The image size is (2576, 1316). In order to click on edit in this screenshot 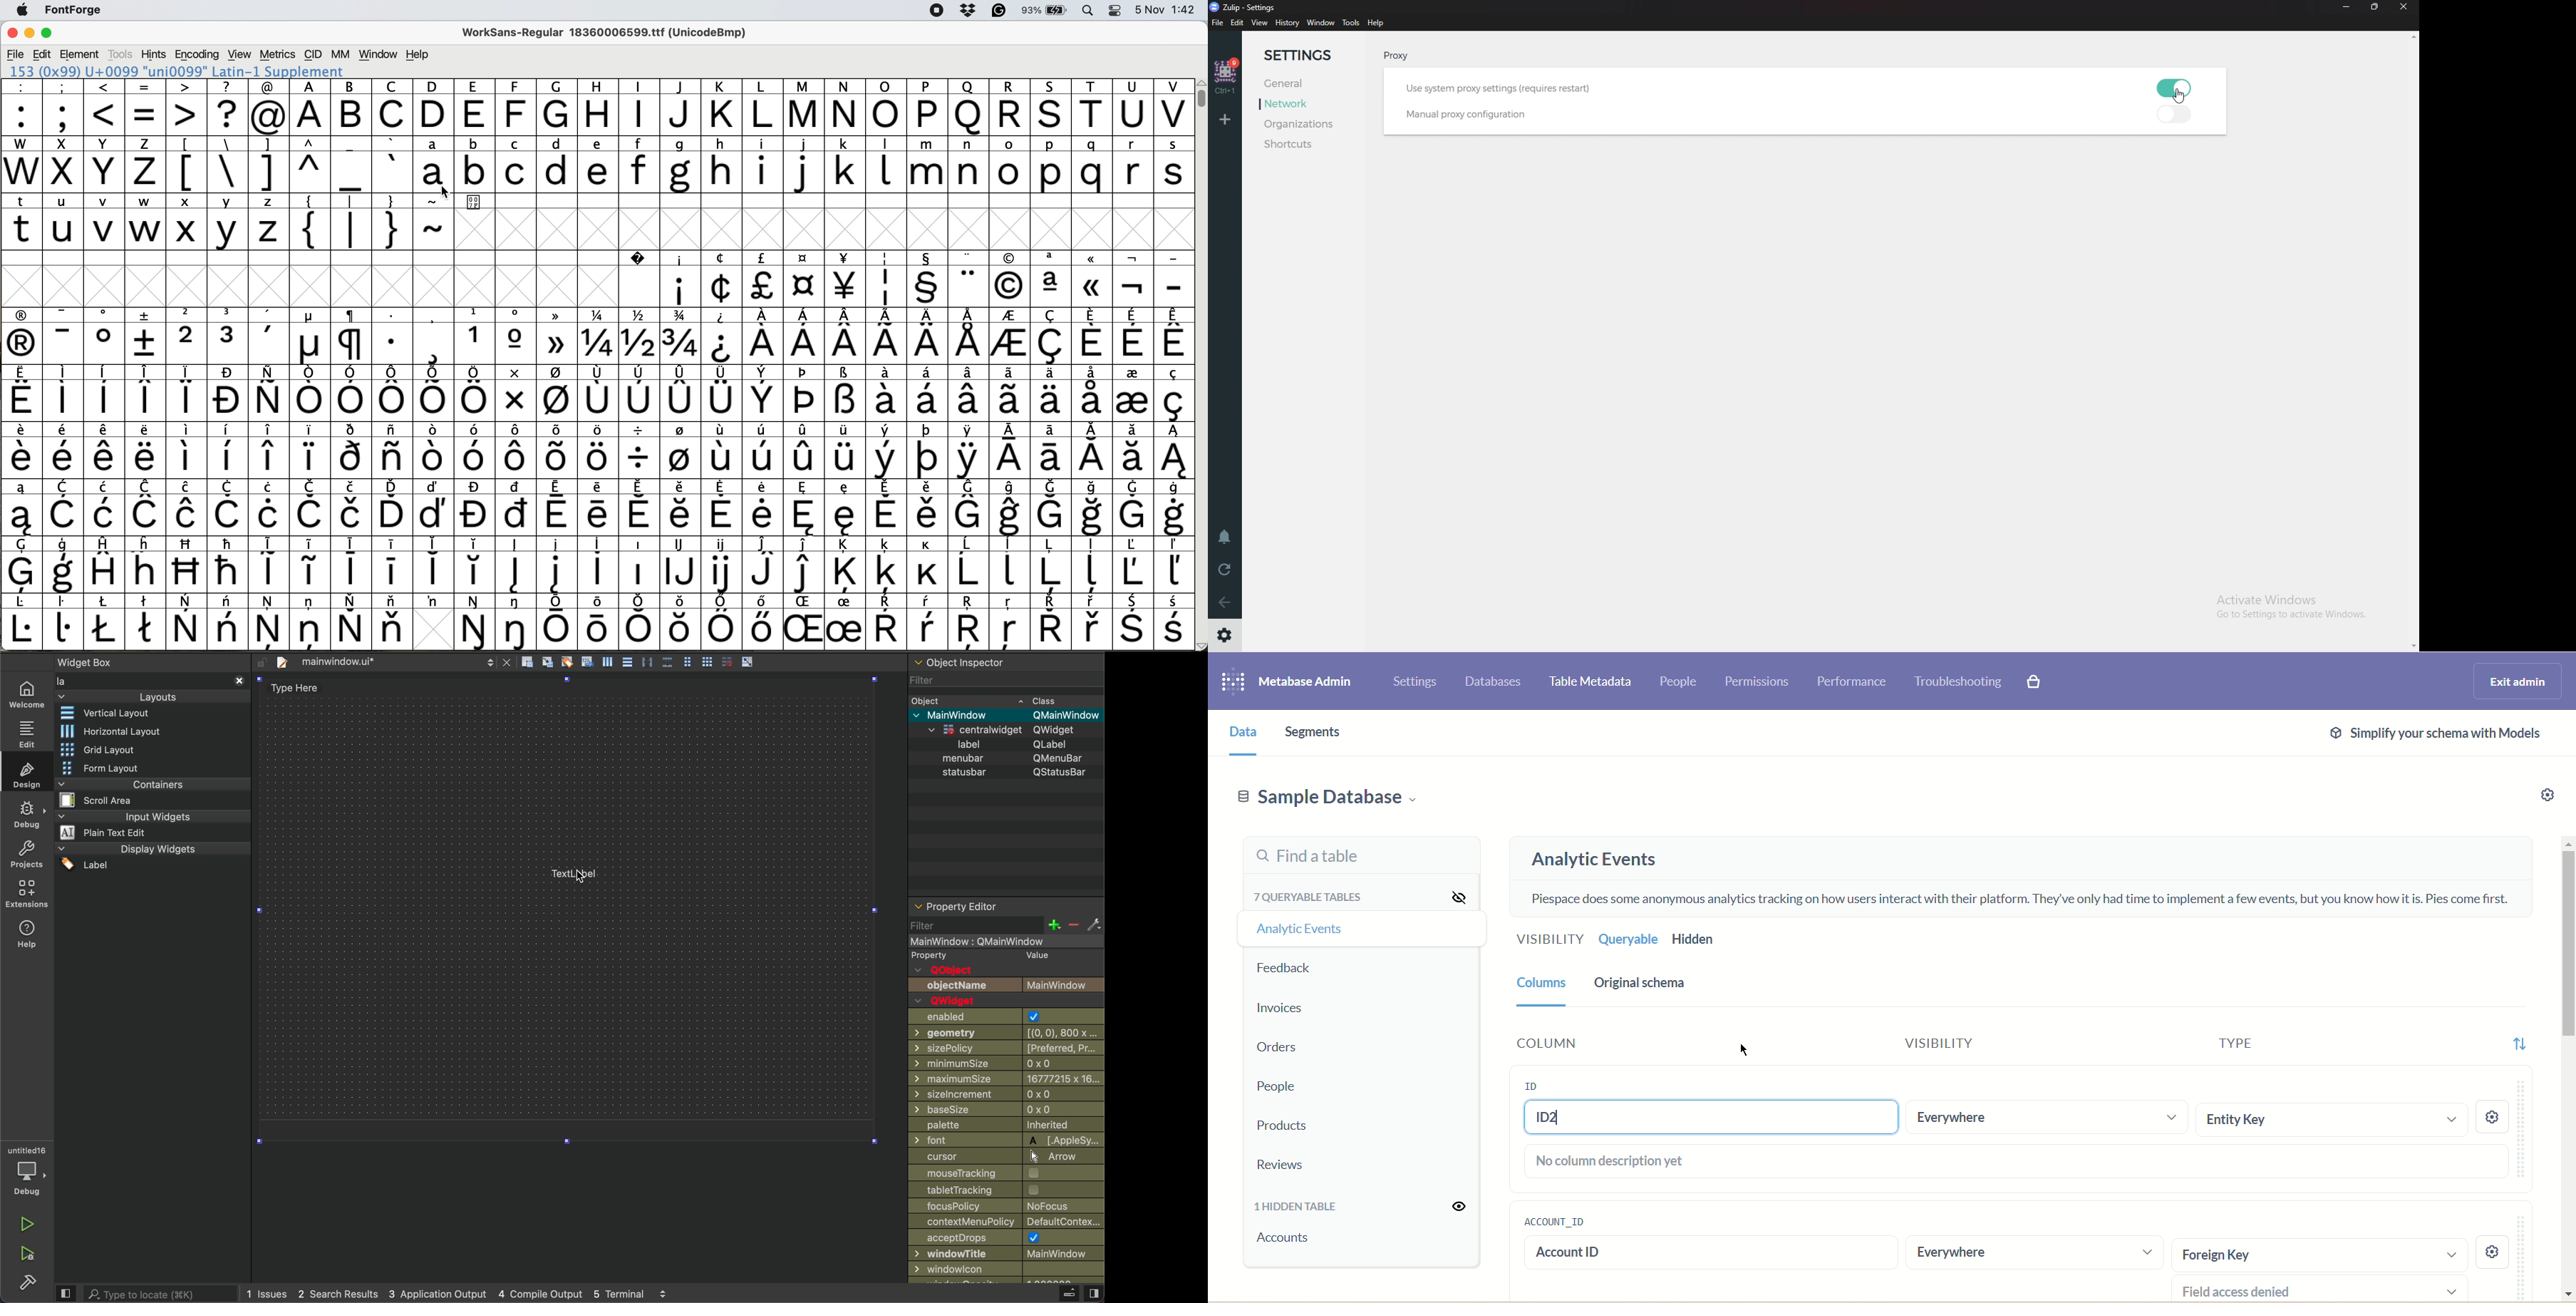, I will do `click(1237, 23)`.